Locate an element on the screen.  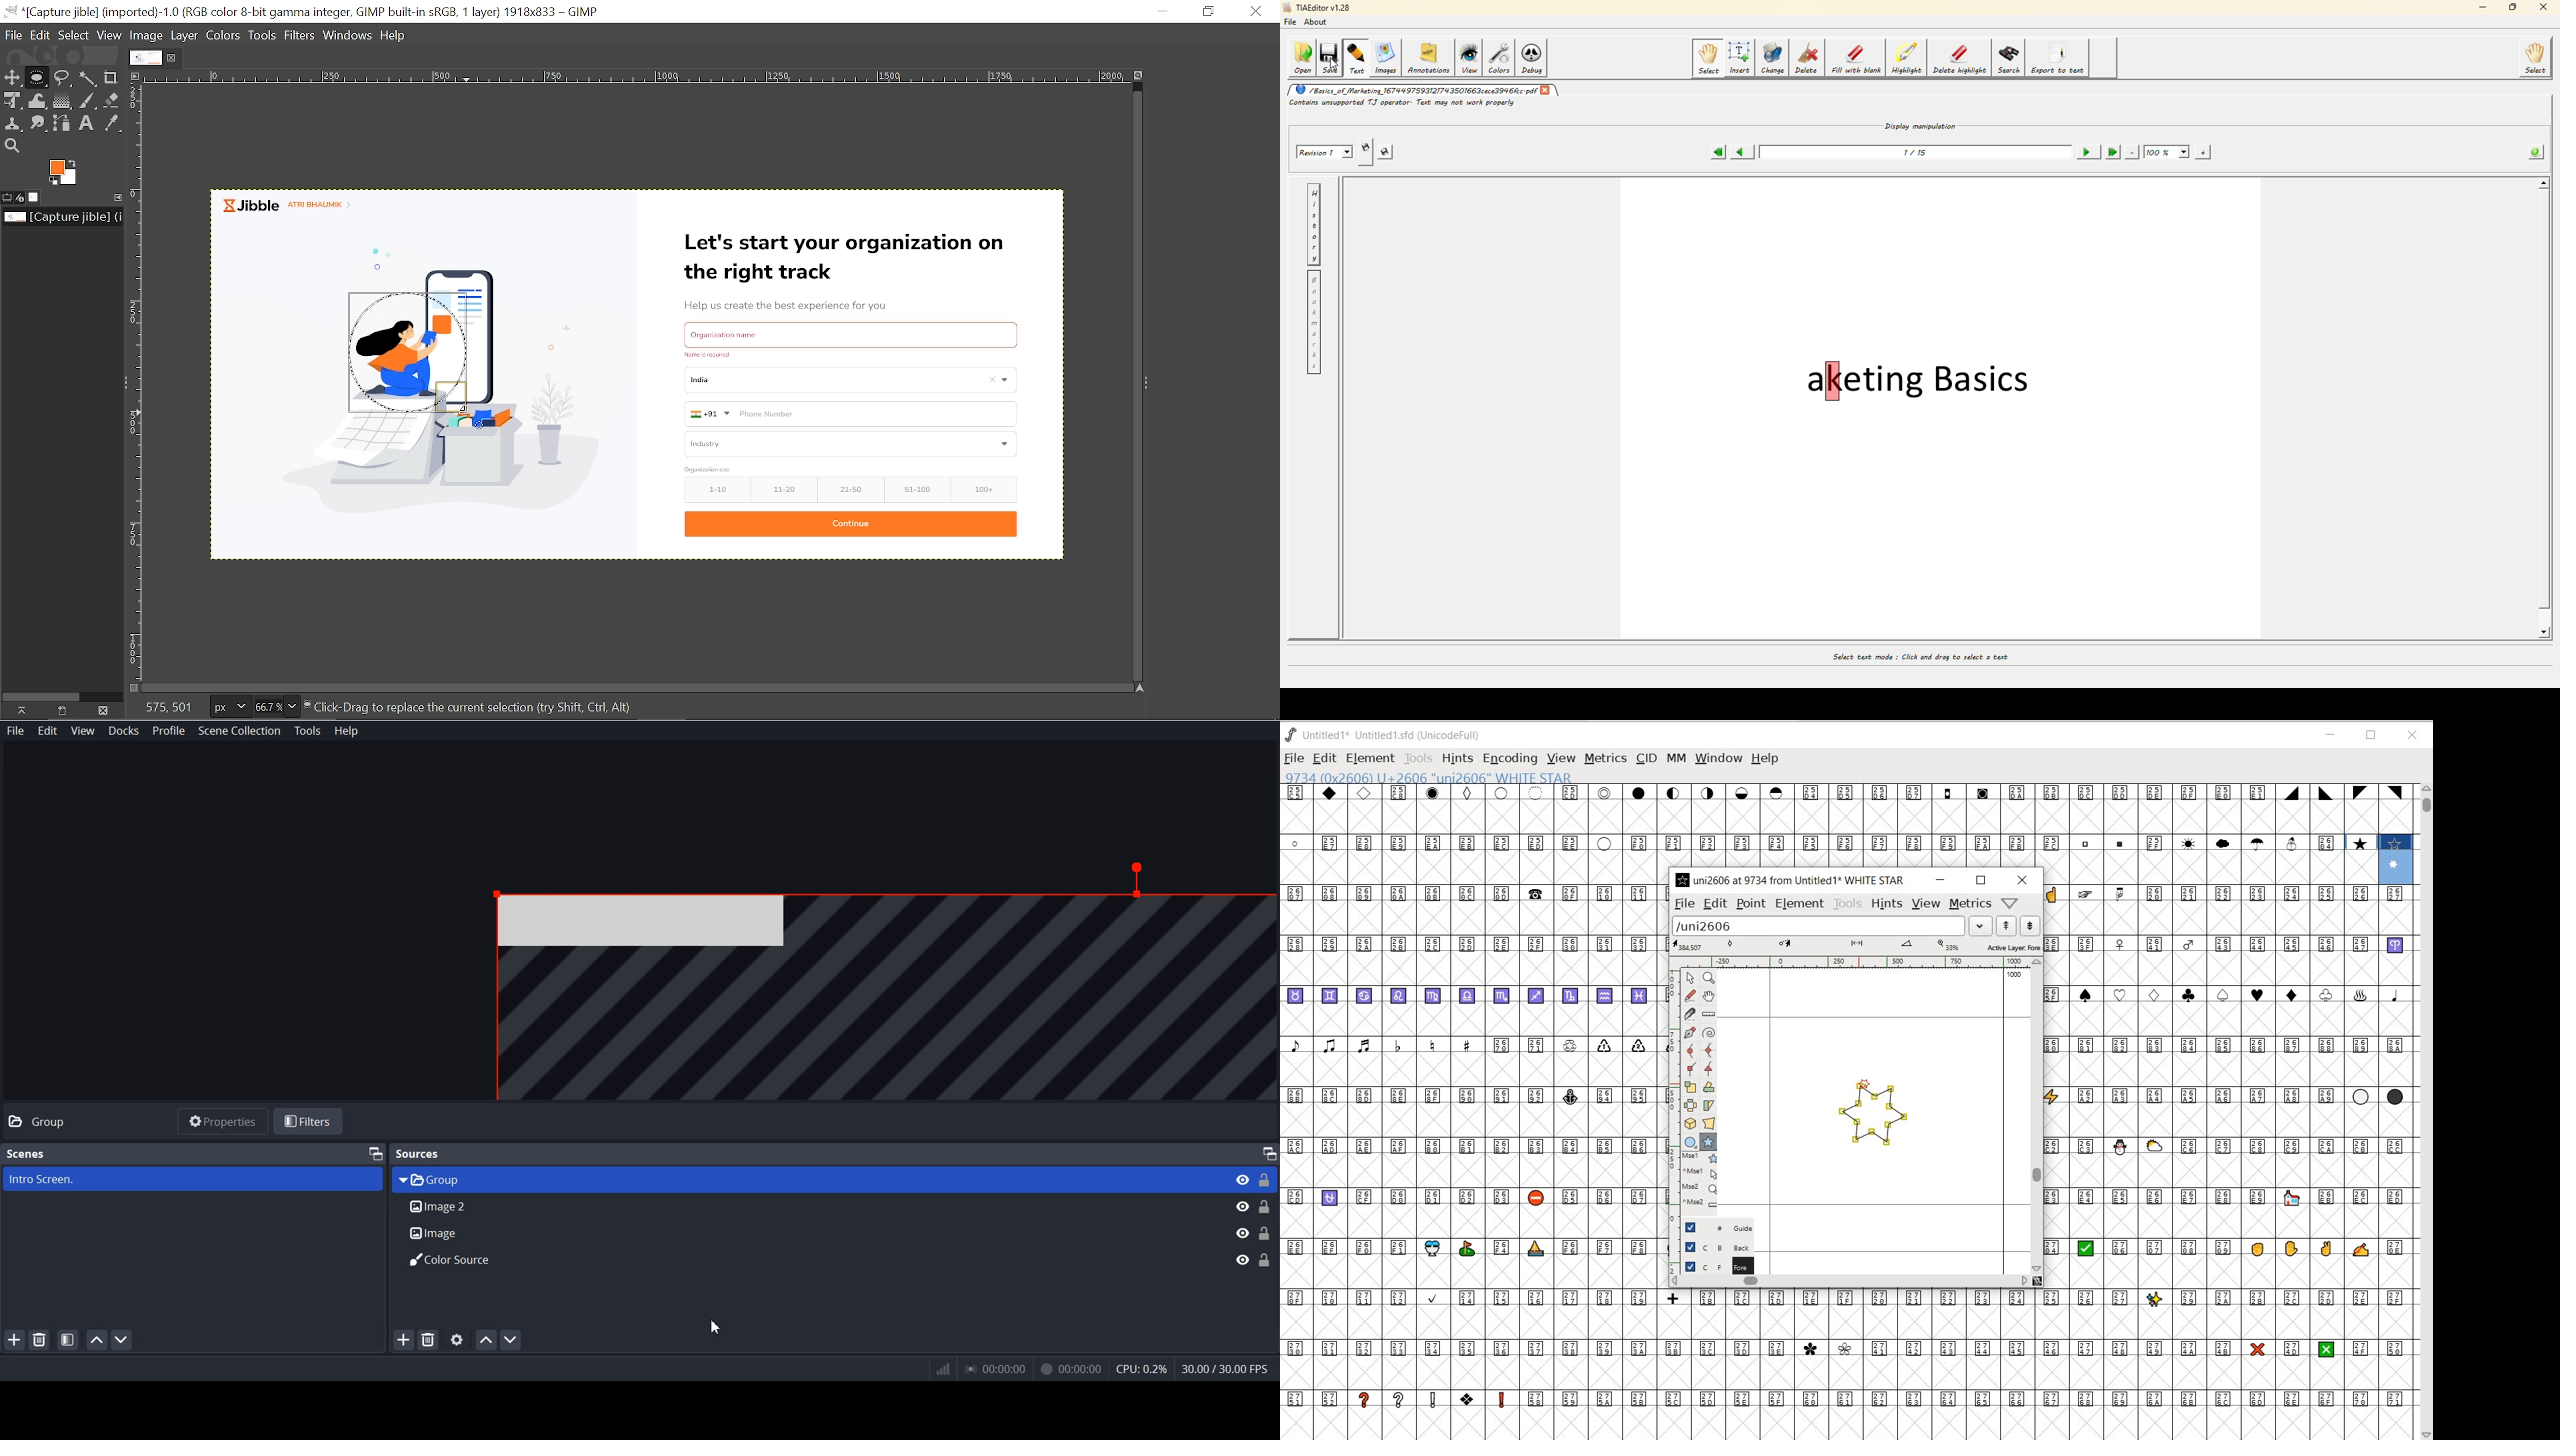
GLYPHY CHARACTERS & NUMBERS is located at coordinates (2229, 1011).